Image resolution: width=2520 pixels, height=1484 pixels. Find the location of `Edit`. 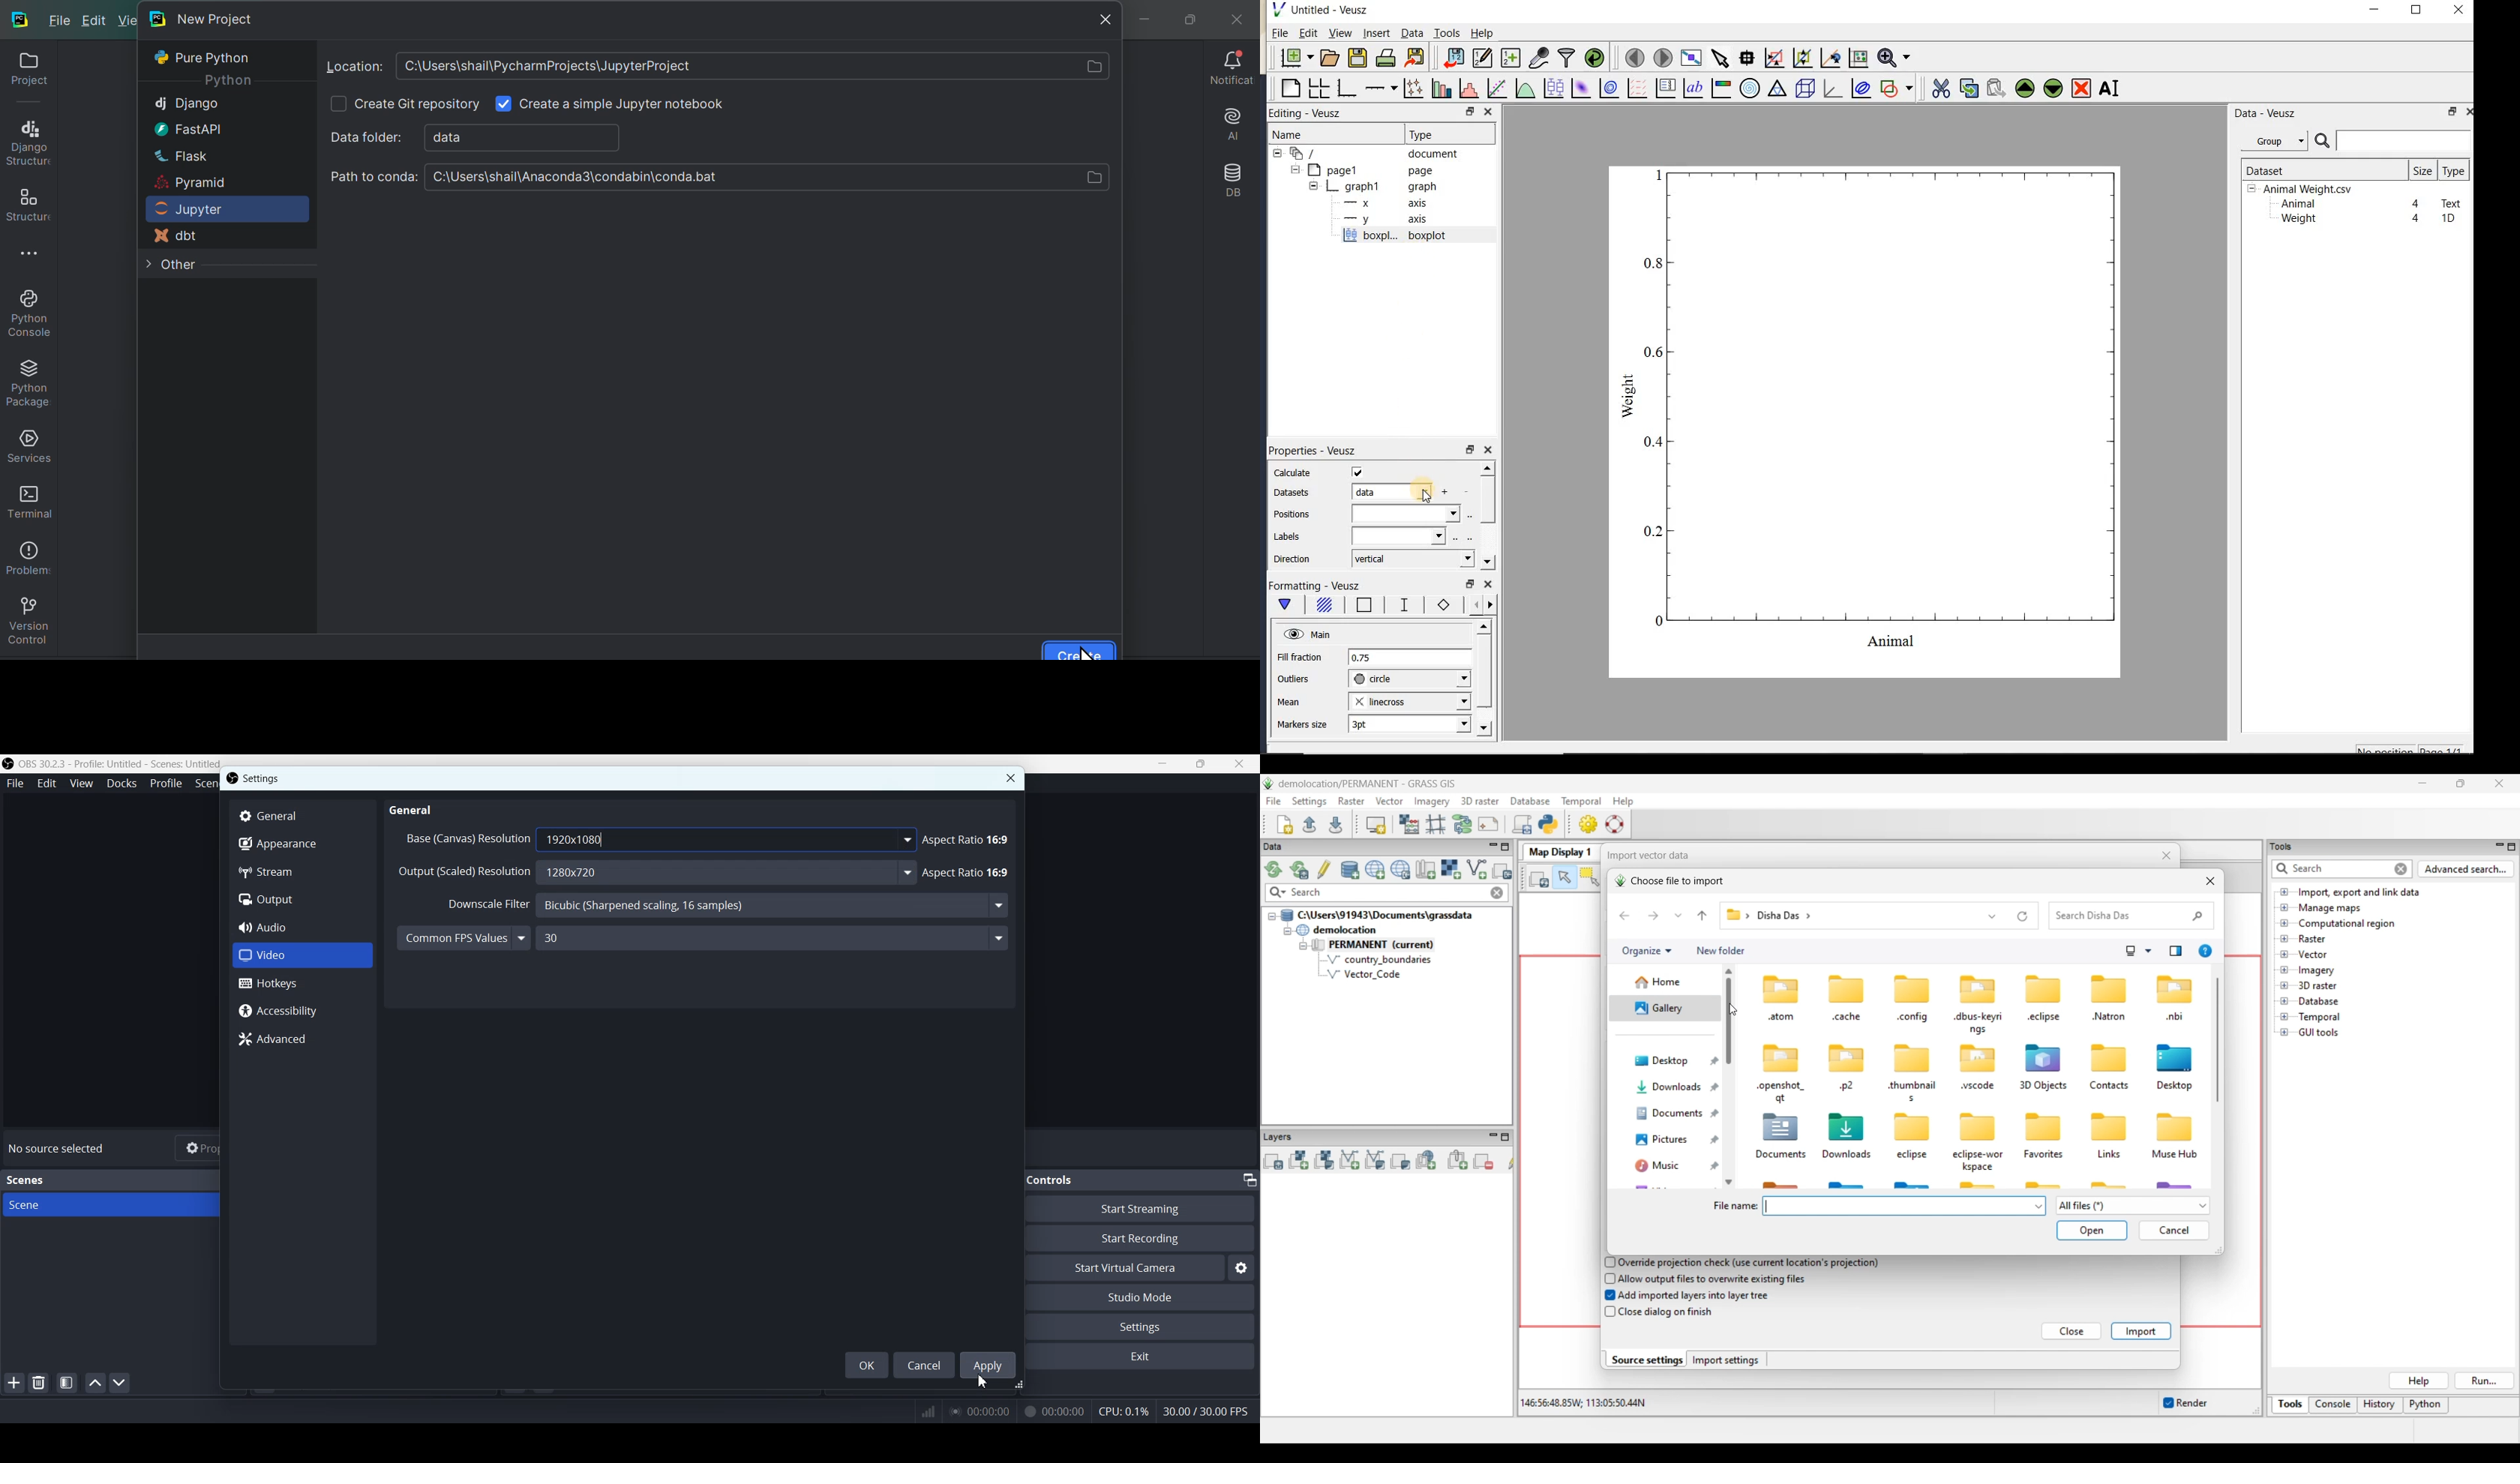

Edit is located at coordinates (47, 783).